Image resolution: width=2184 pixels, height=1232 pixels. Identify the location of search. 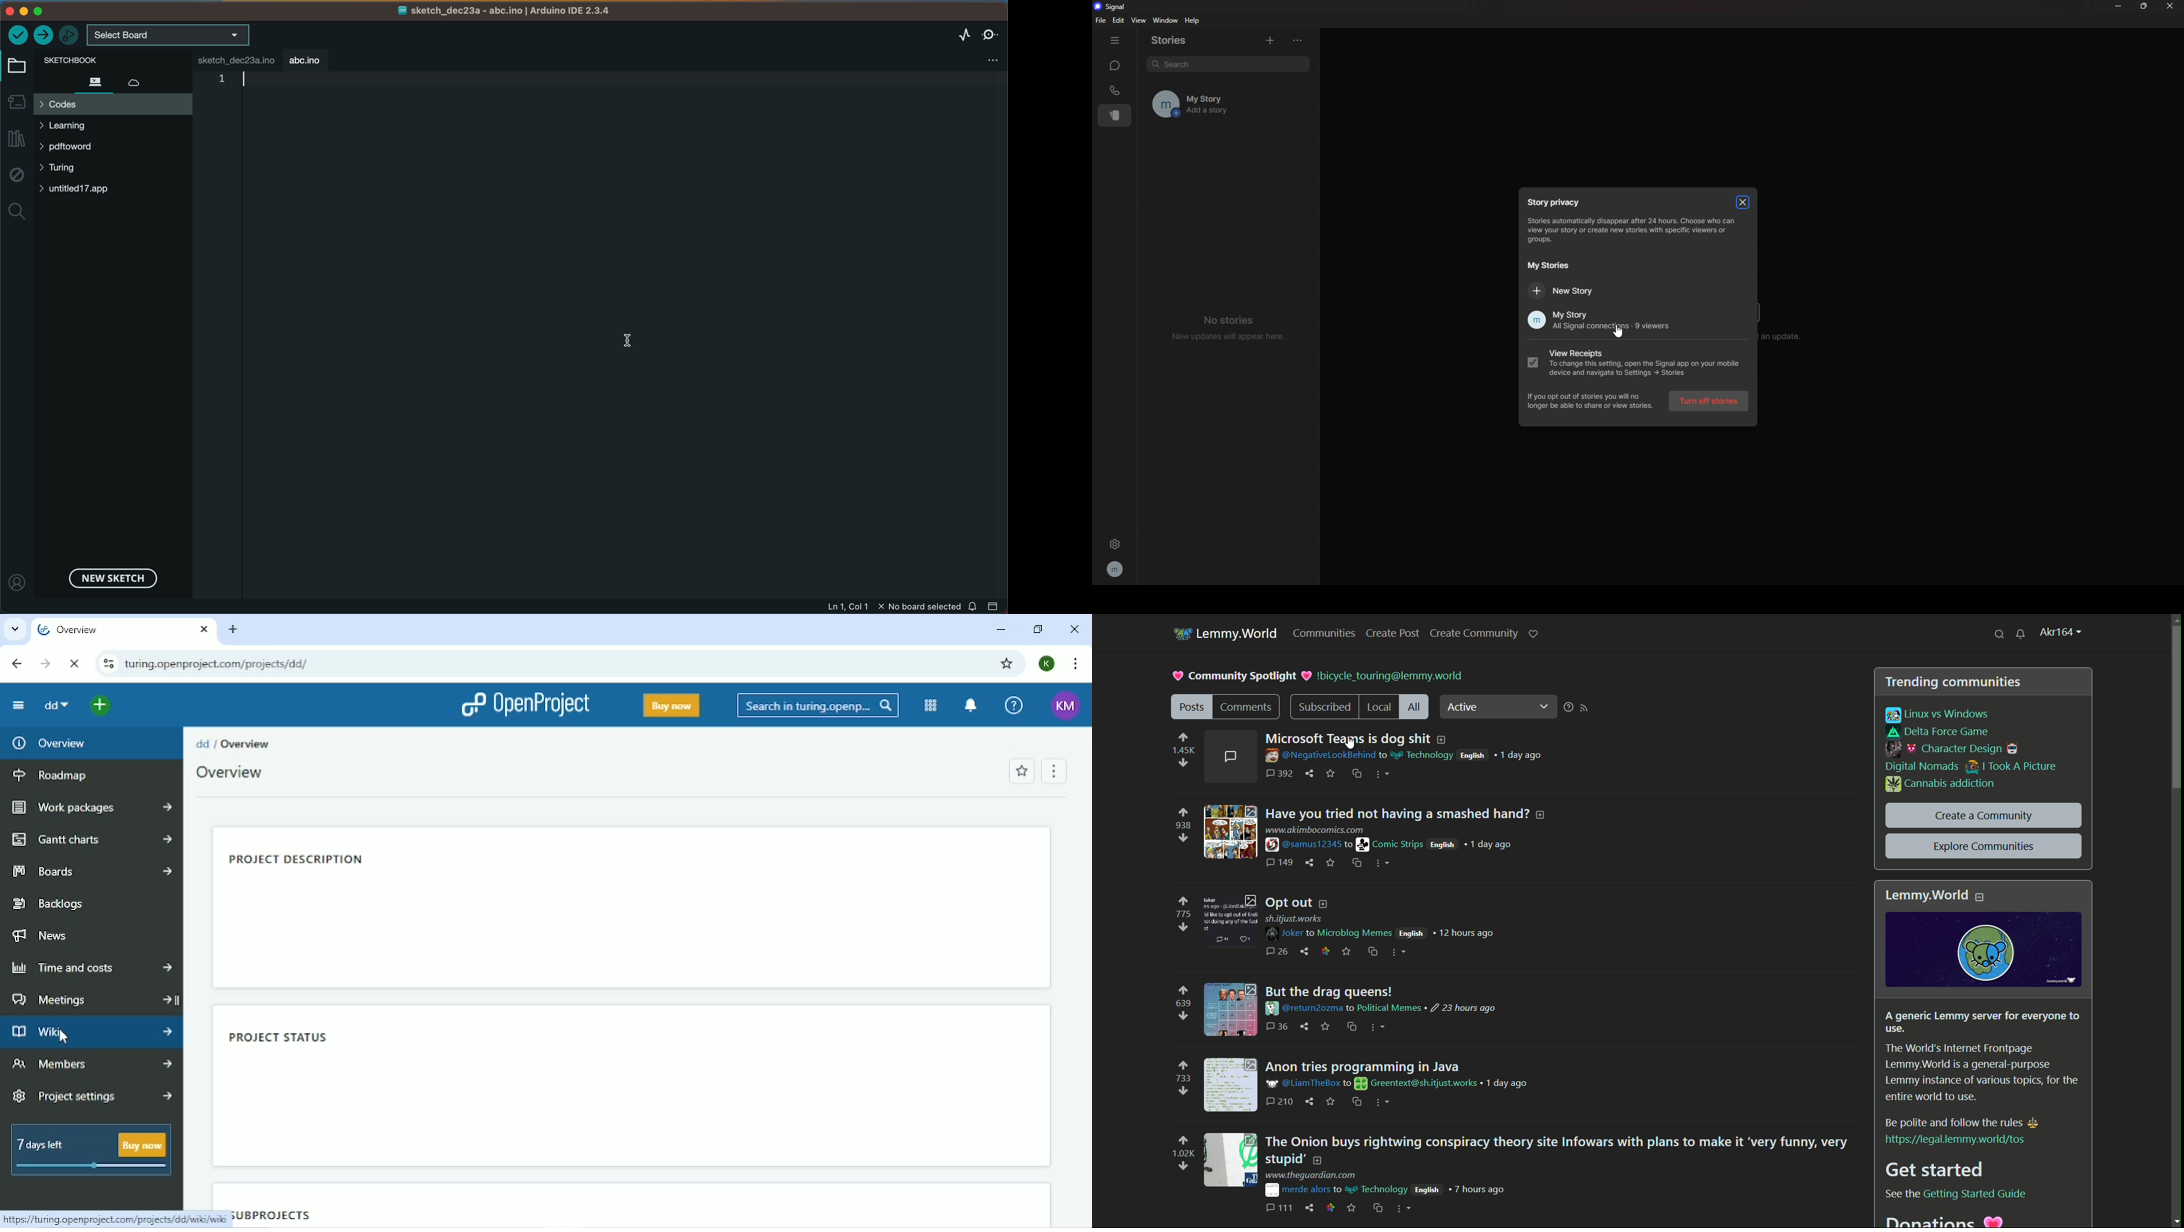
(1223, 64).